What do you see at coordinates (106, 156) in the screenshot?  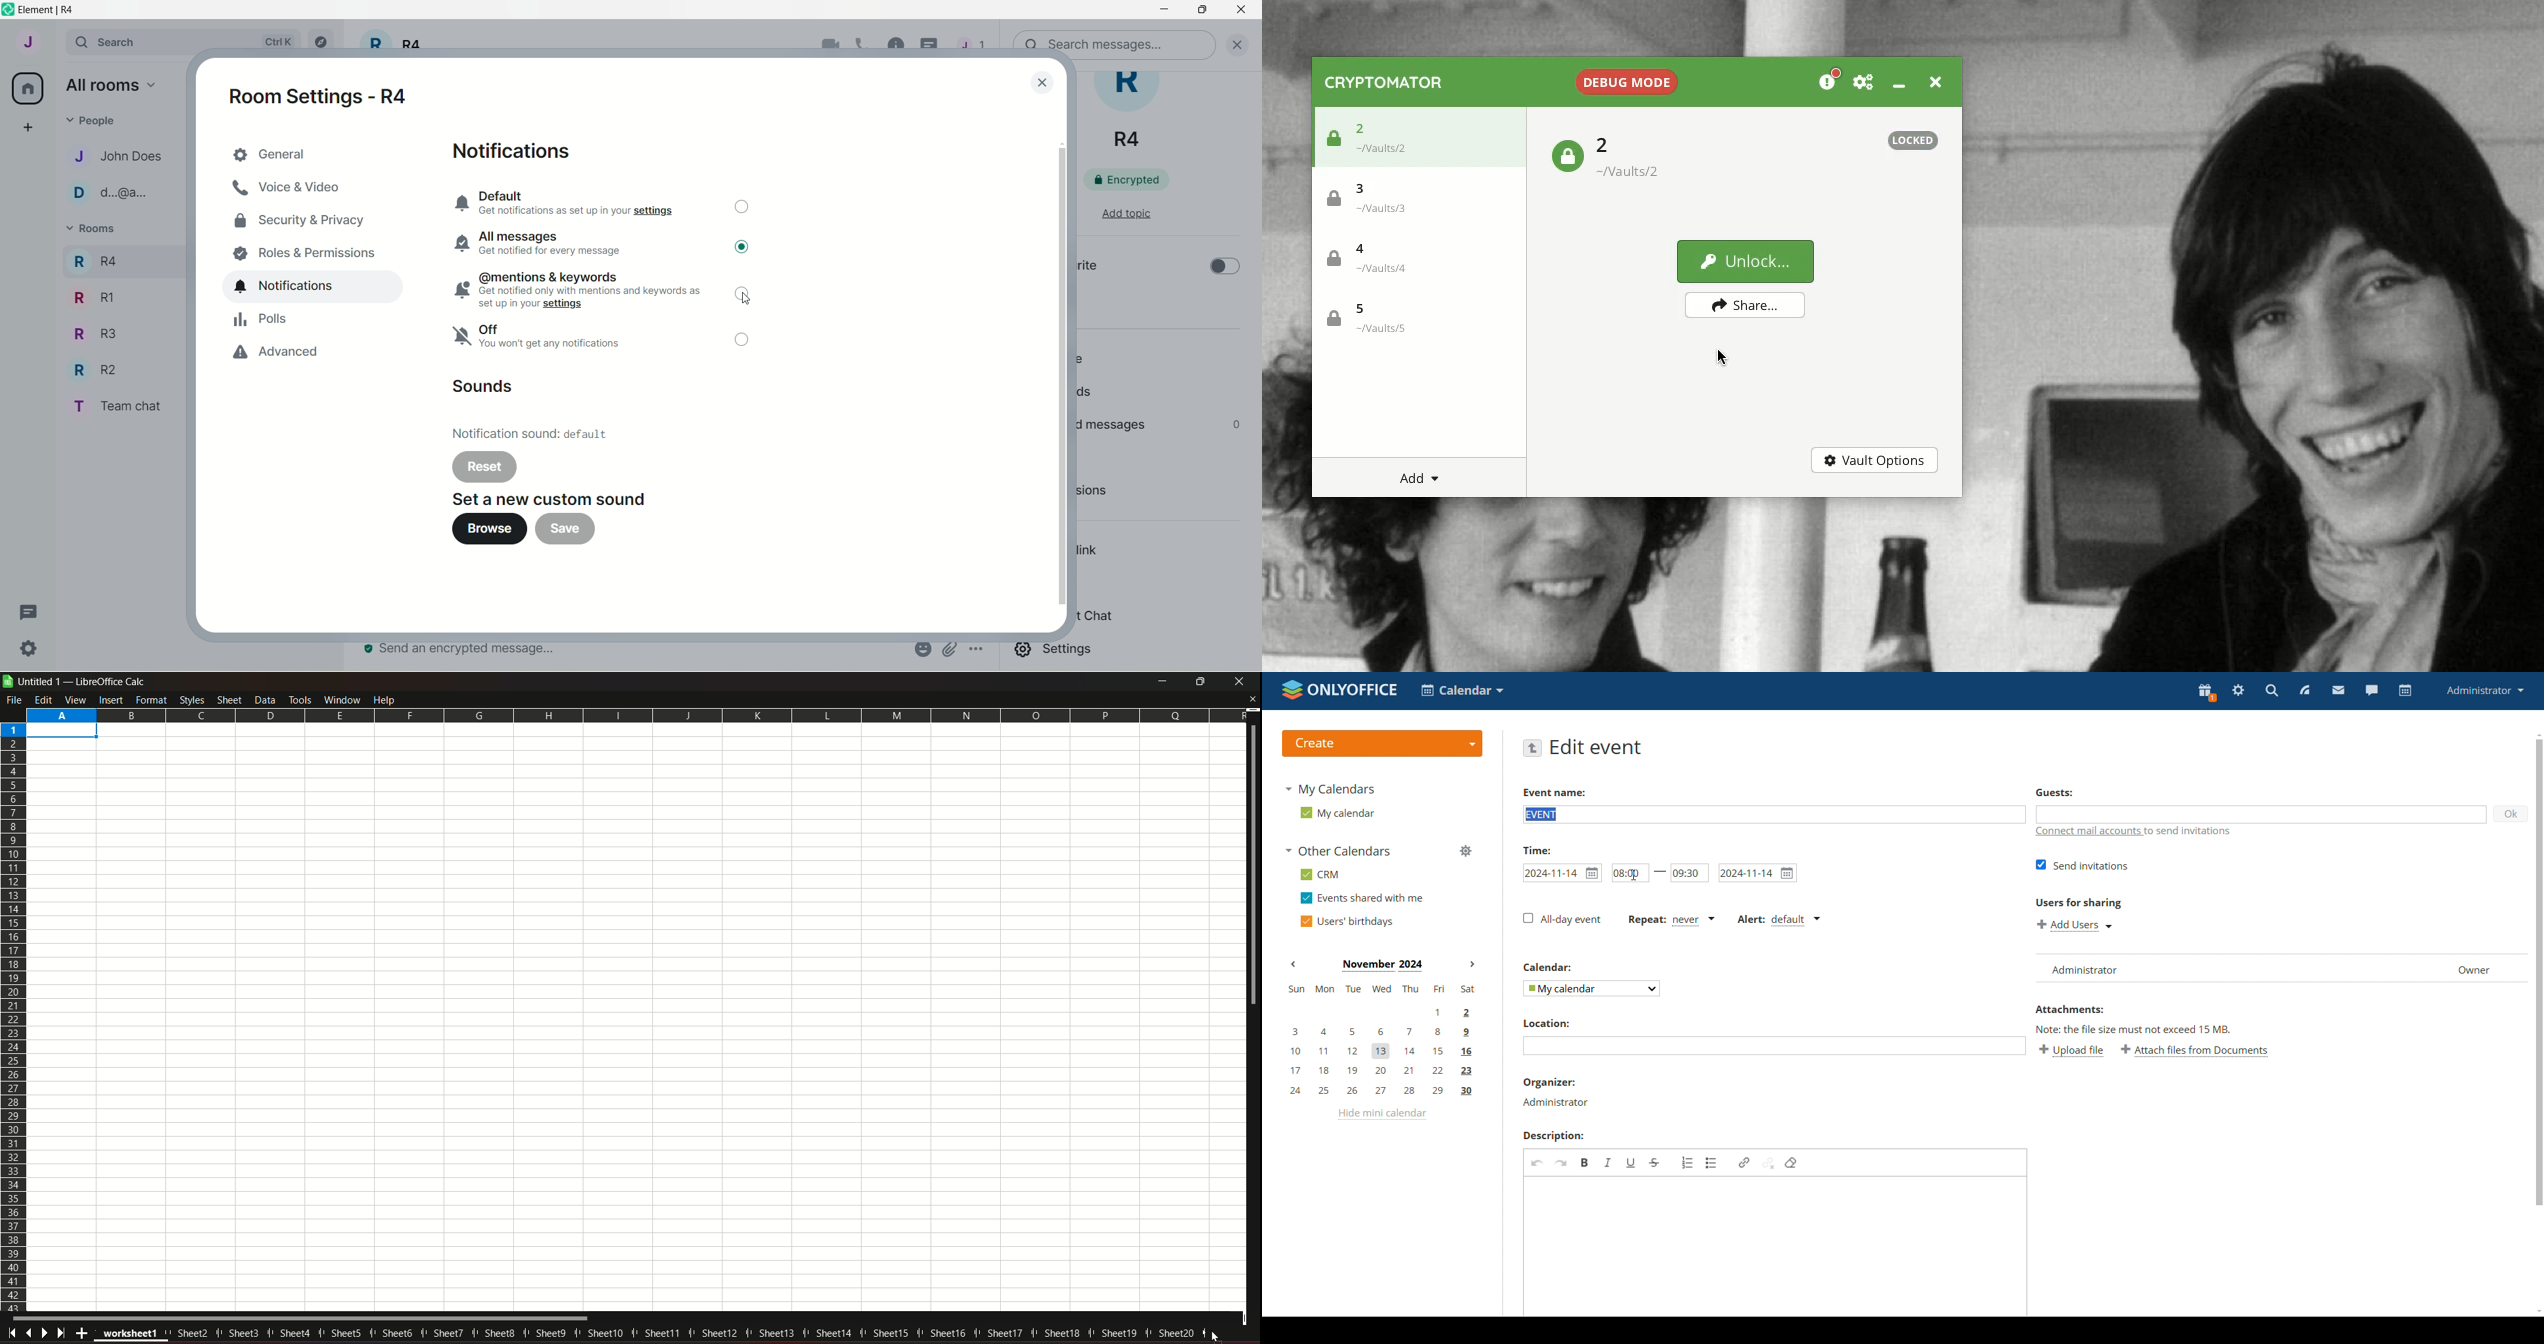 I see `J John Does` at bounding box center [106, 156].